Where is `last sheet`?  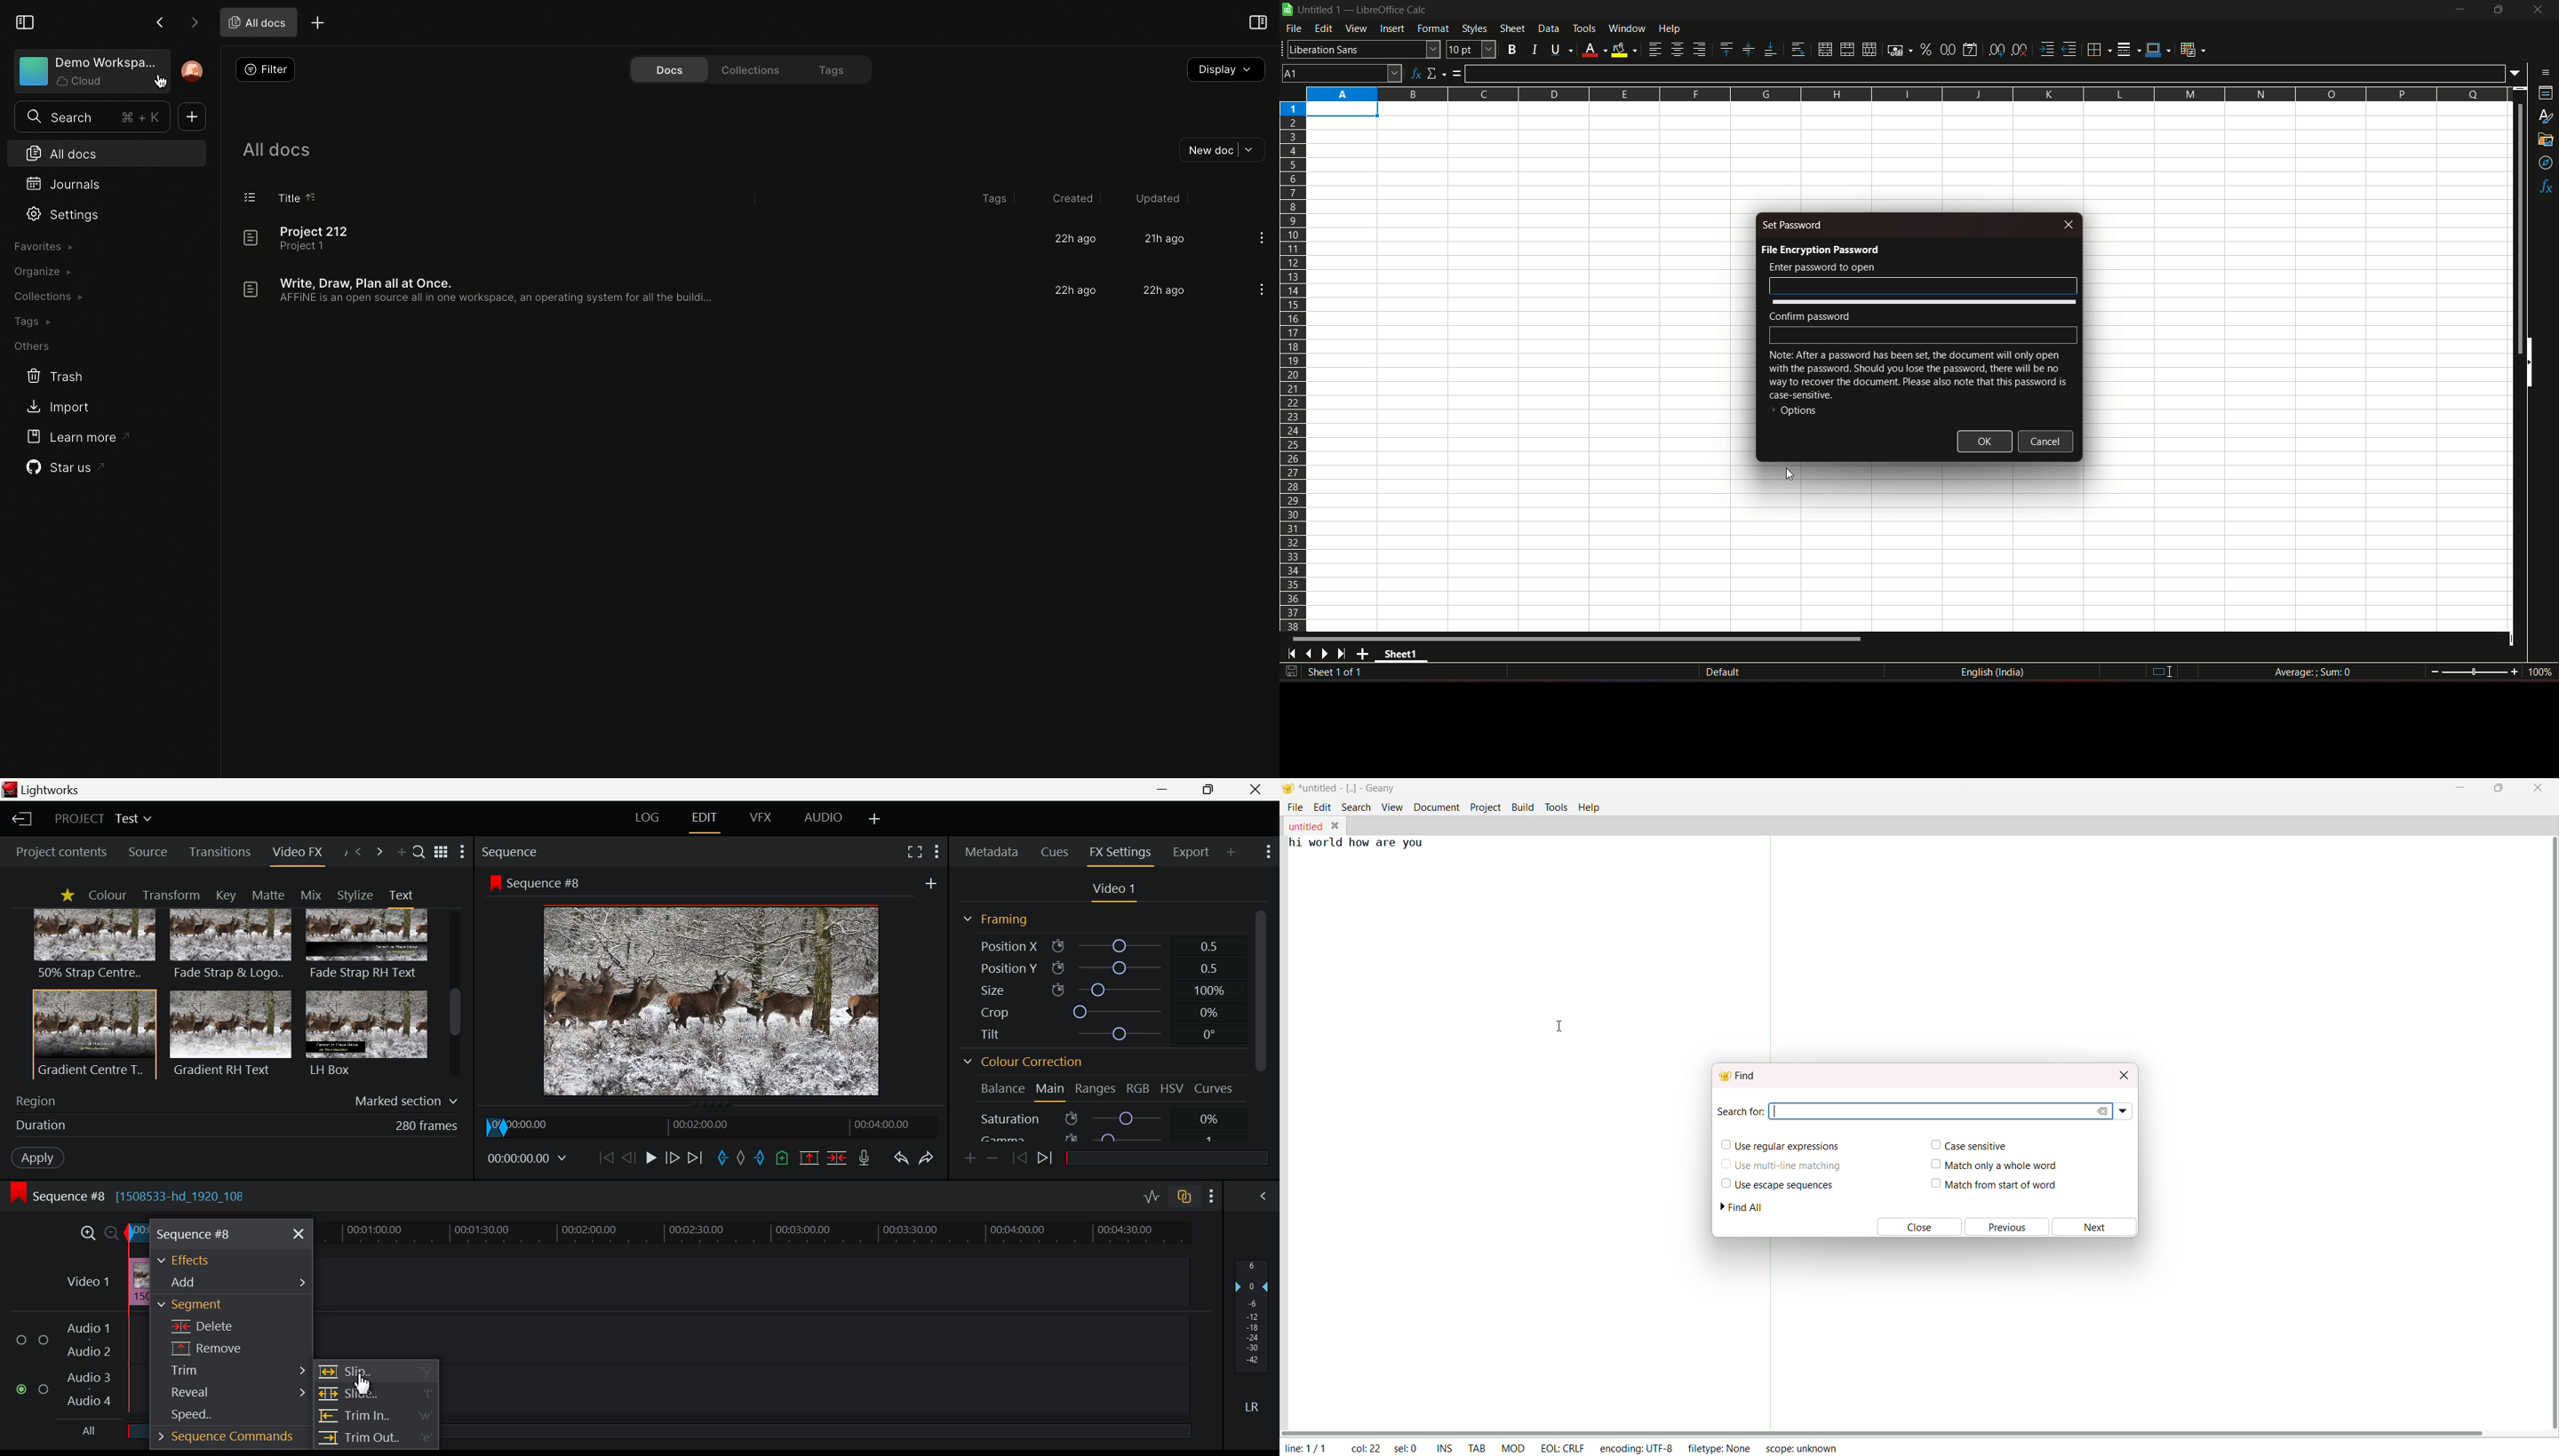 last sheet is located at coordinates (1342, 654).